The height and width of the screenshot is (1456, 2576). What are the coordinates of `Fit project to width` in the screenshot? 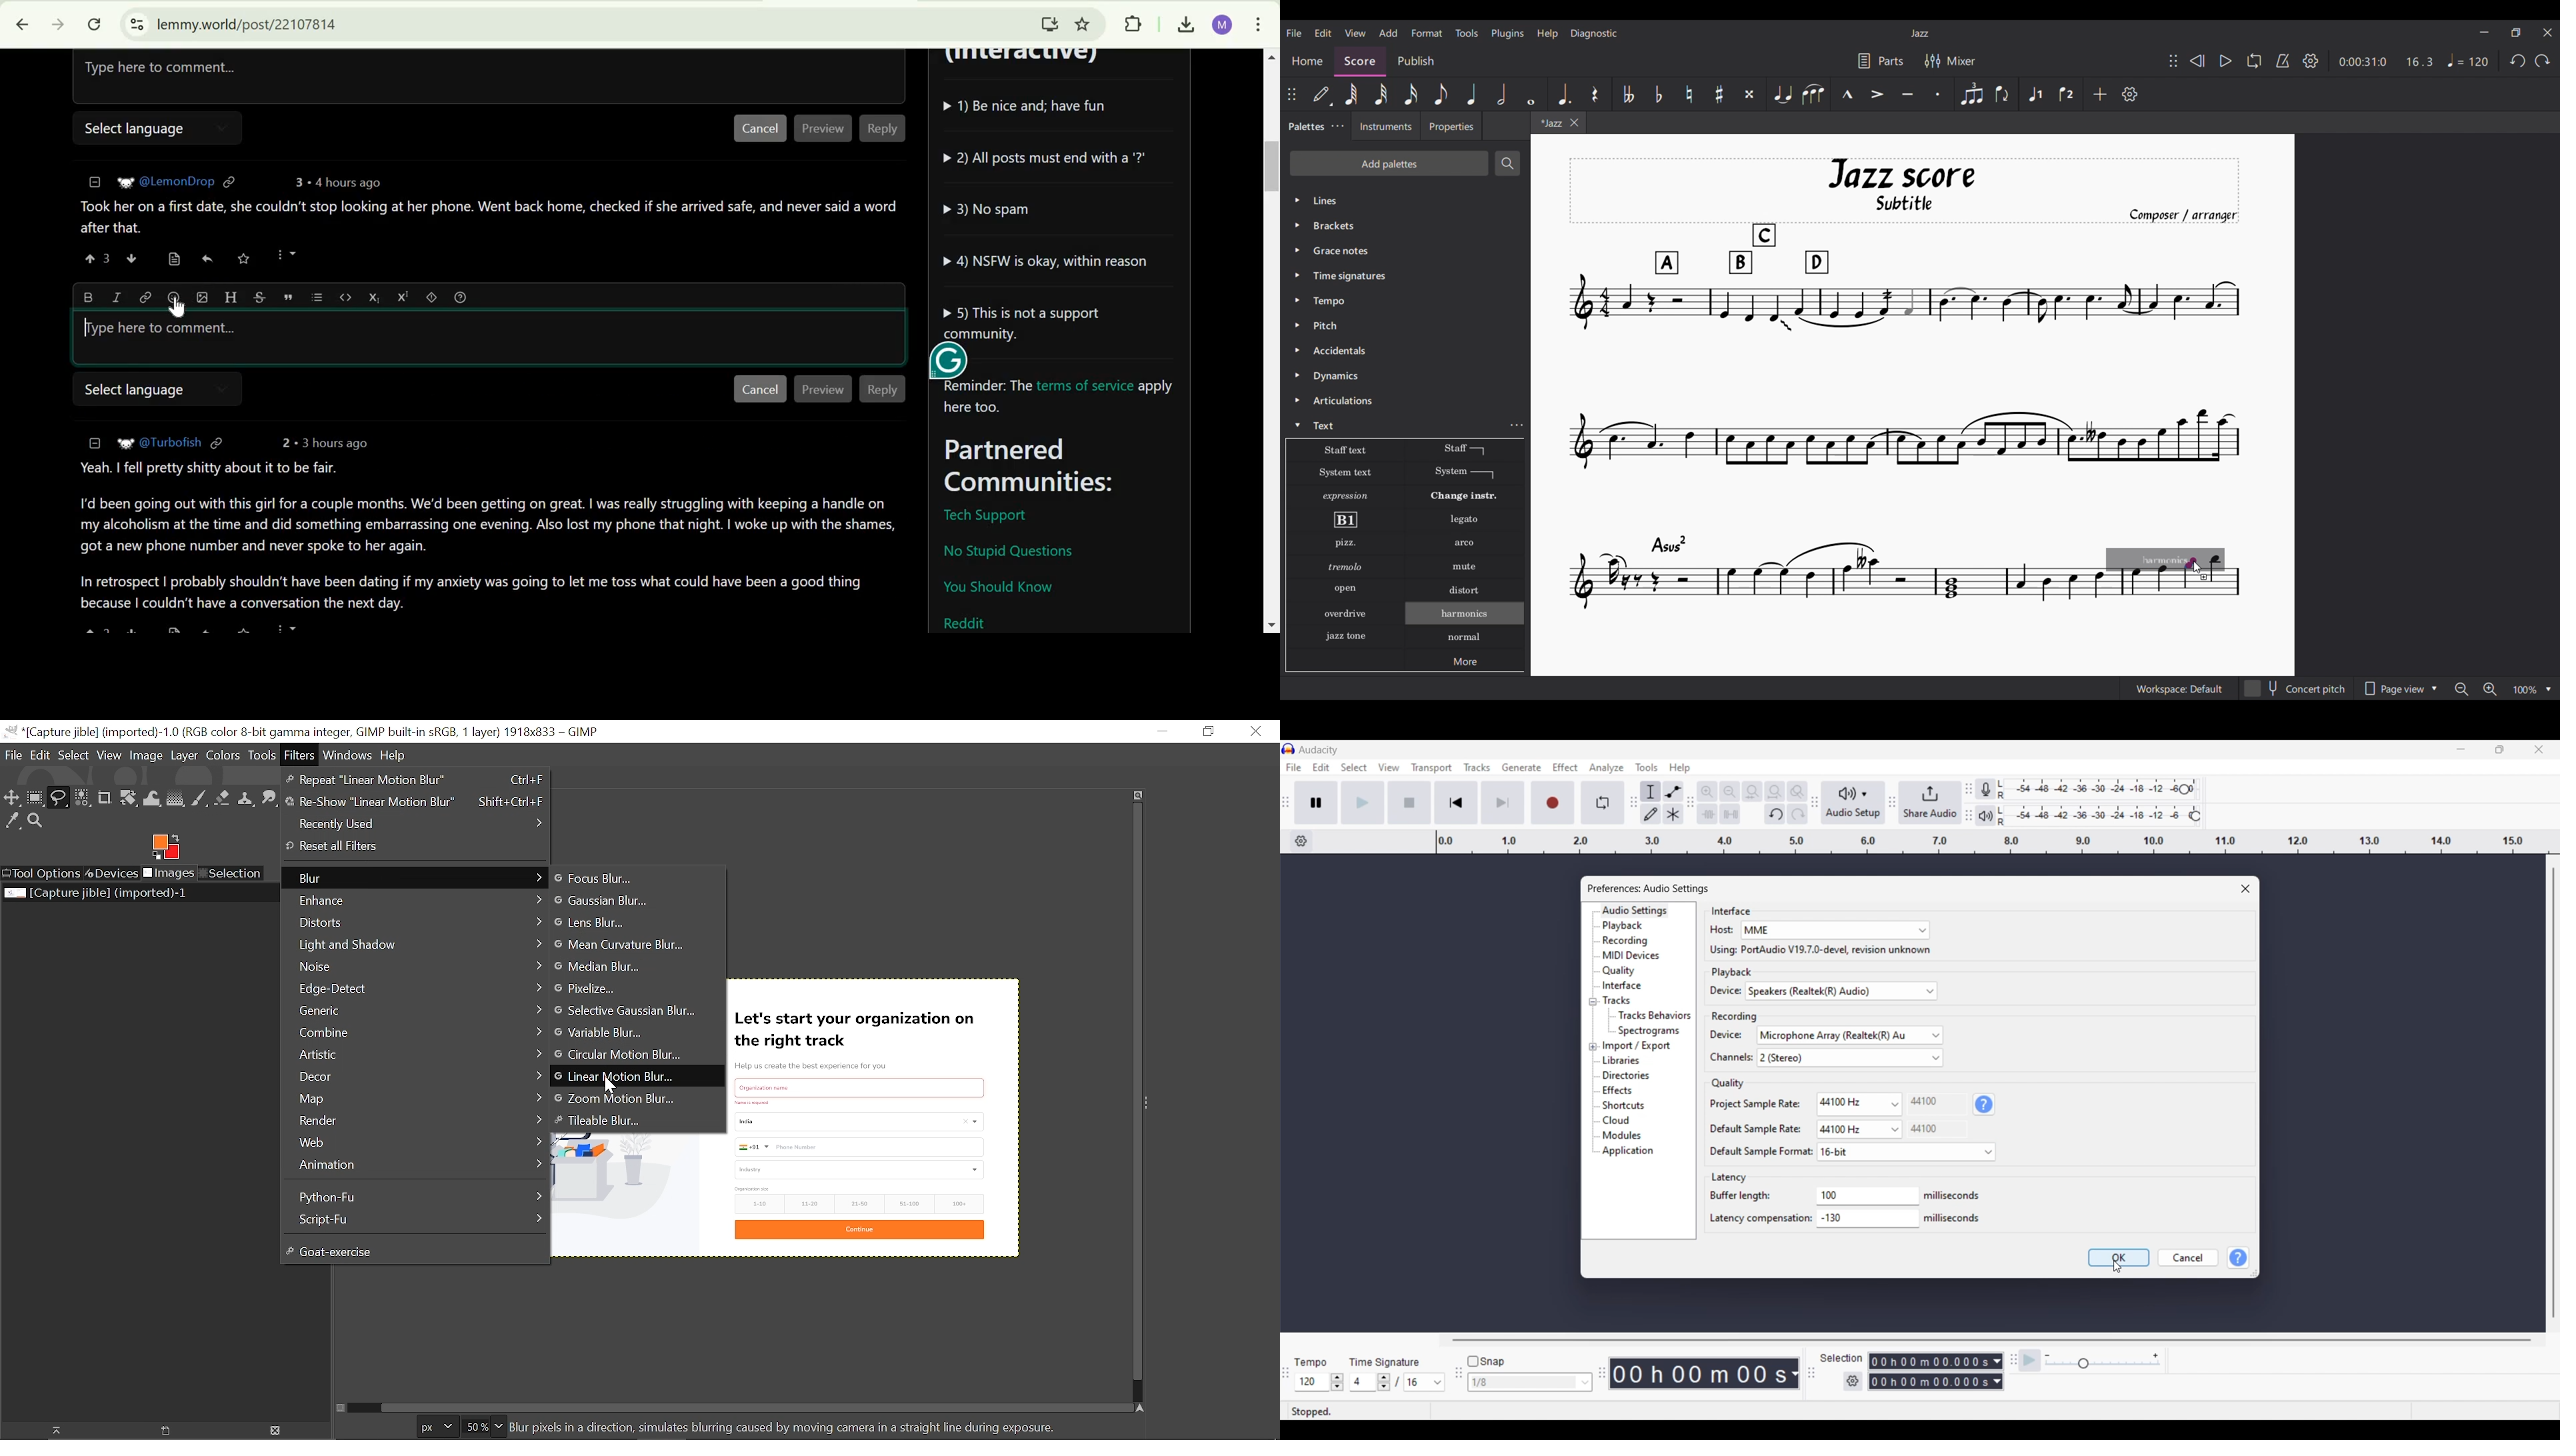 It's located at (1775, 791).